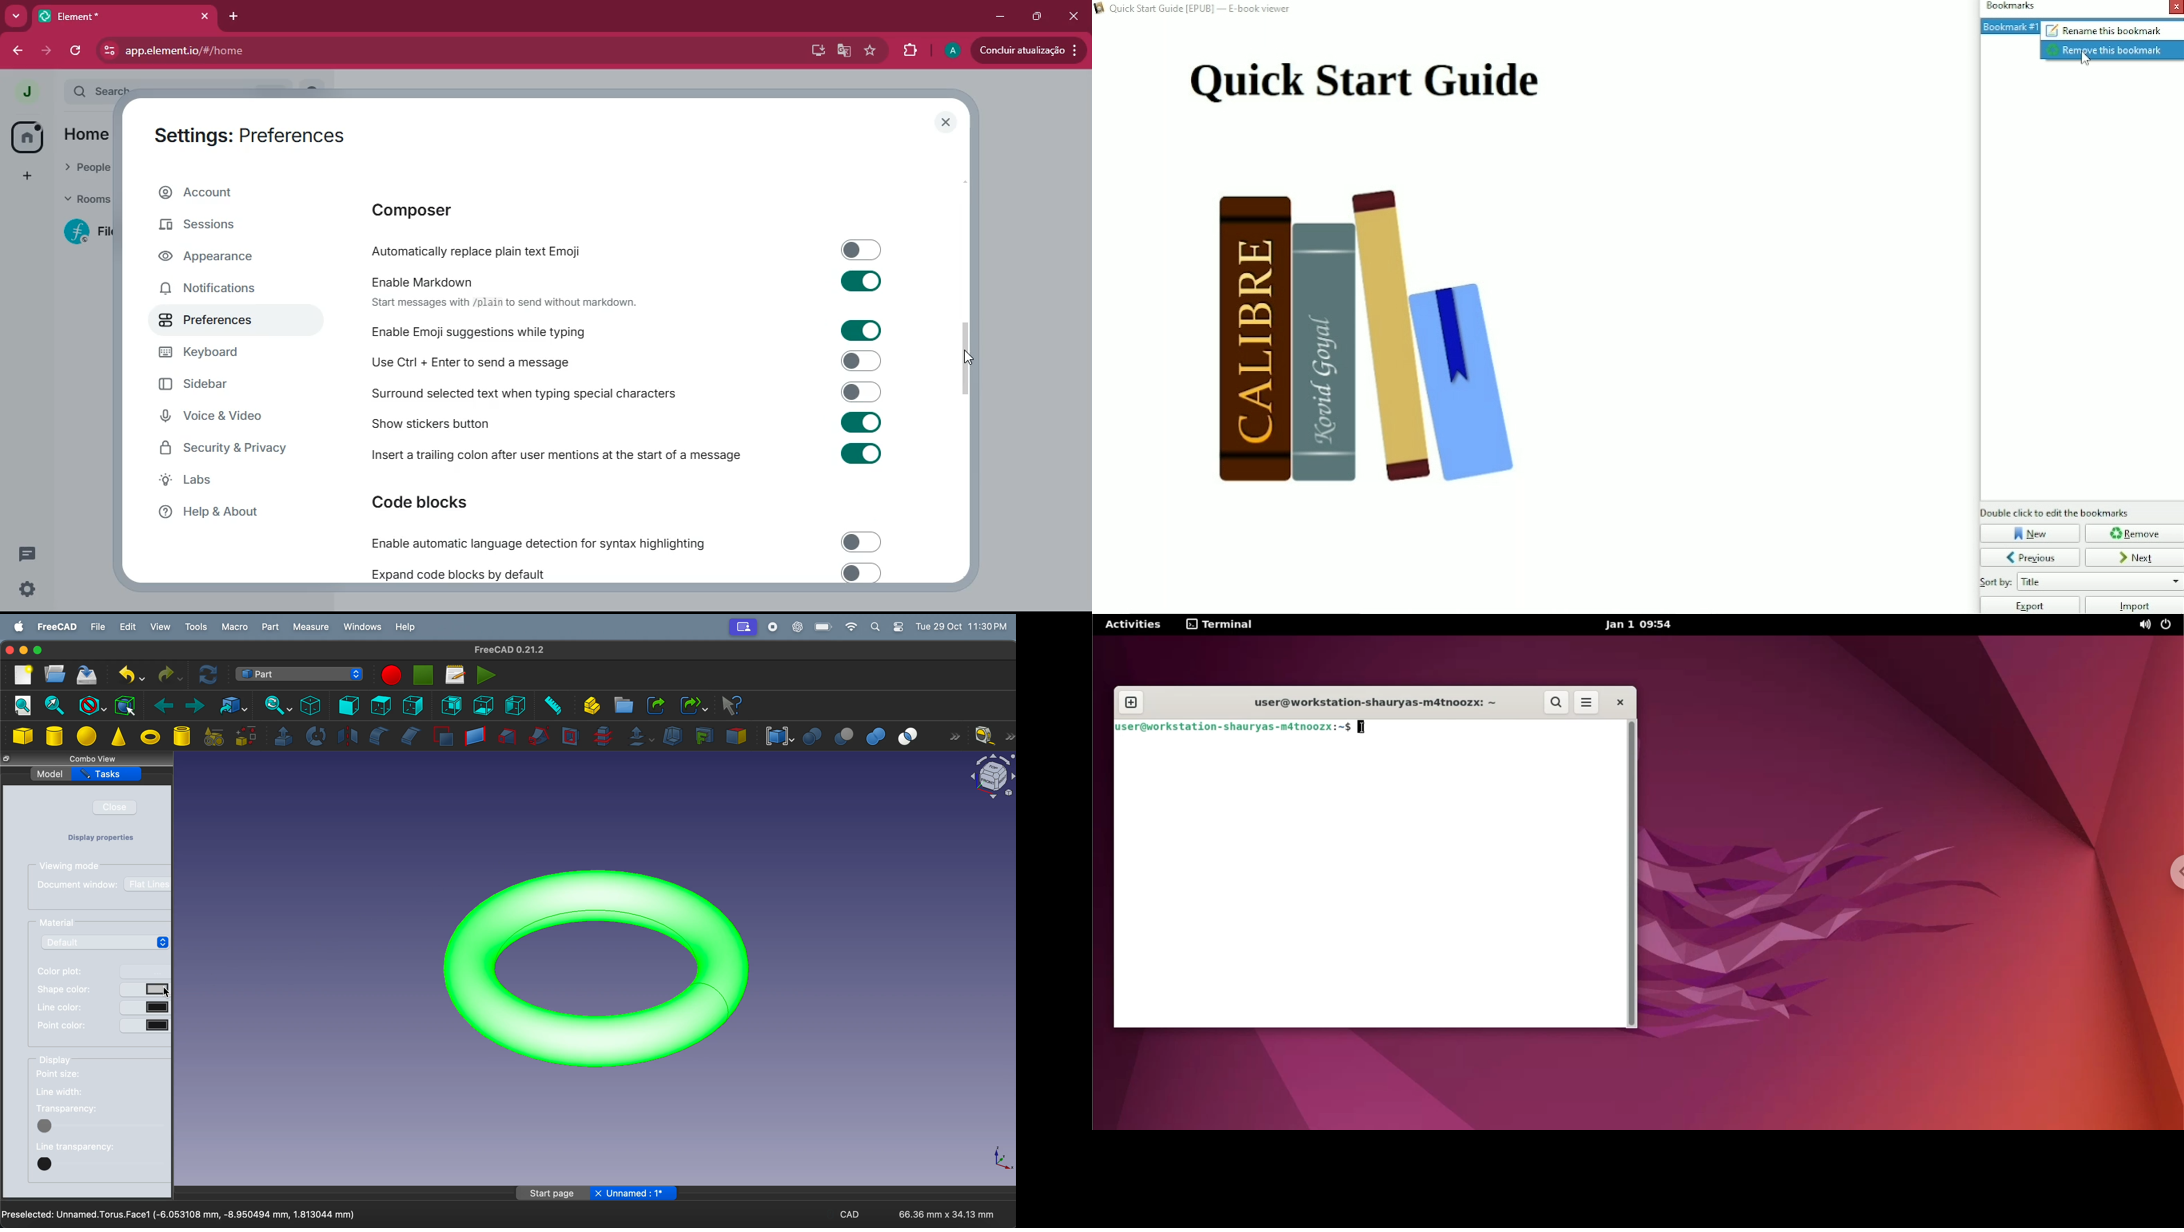 This screenshot has width=2184, height=1232. Describe the element at coordinates (452, 705) in the screenshot. I see `rear view` at that location.